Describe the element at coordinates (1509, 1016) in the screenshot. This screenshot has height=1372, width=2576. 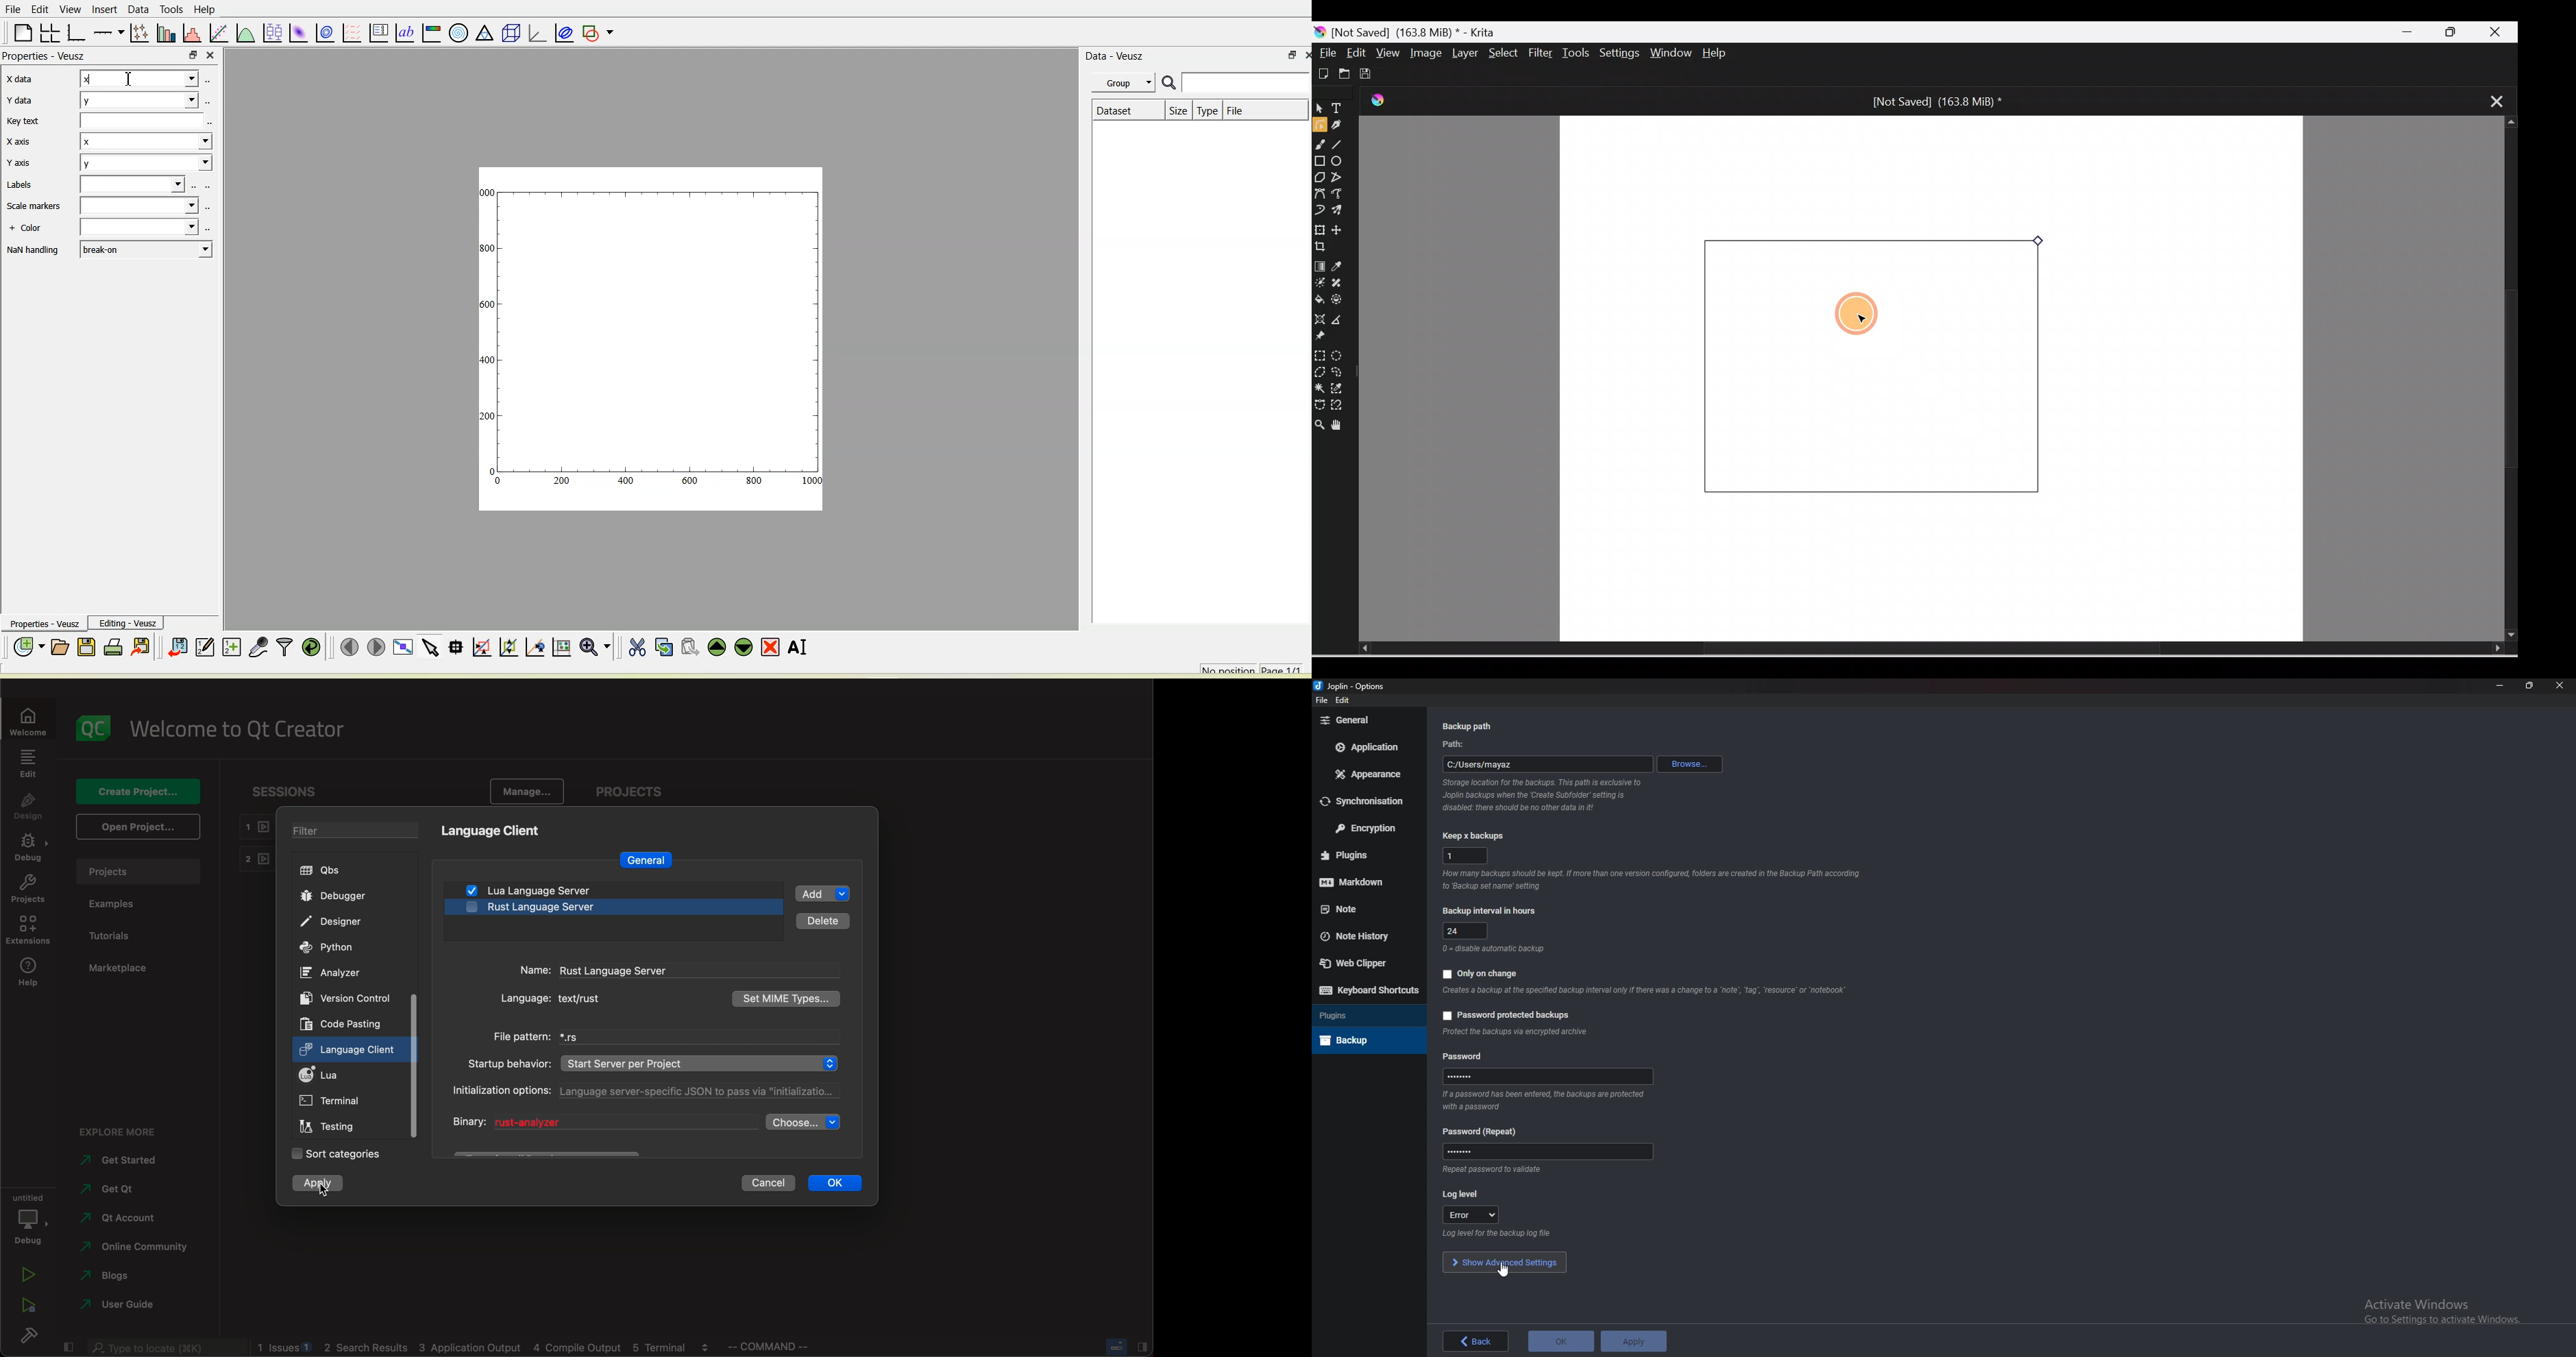
I see `Password protected backups` at that location.